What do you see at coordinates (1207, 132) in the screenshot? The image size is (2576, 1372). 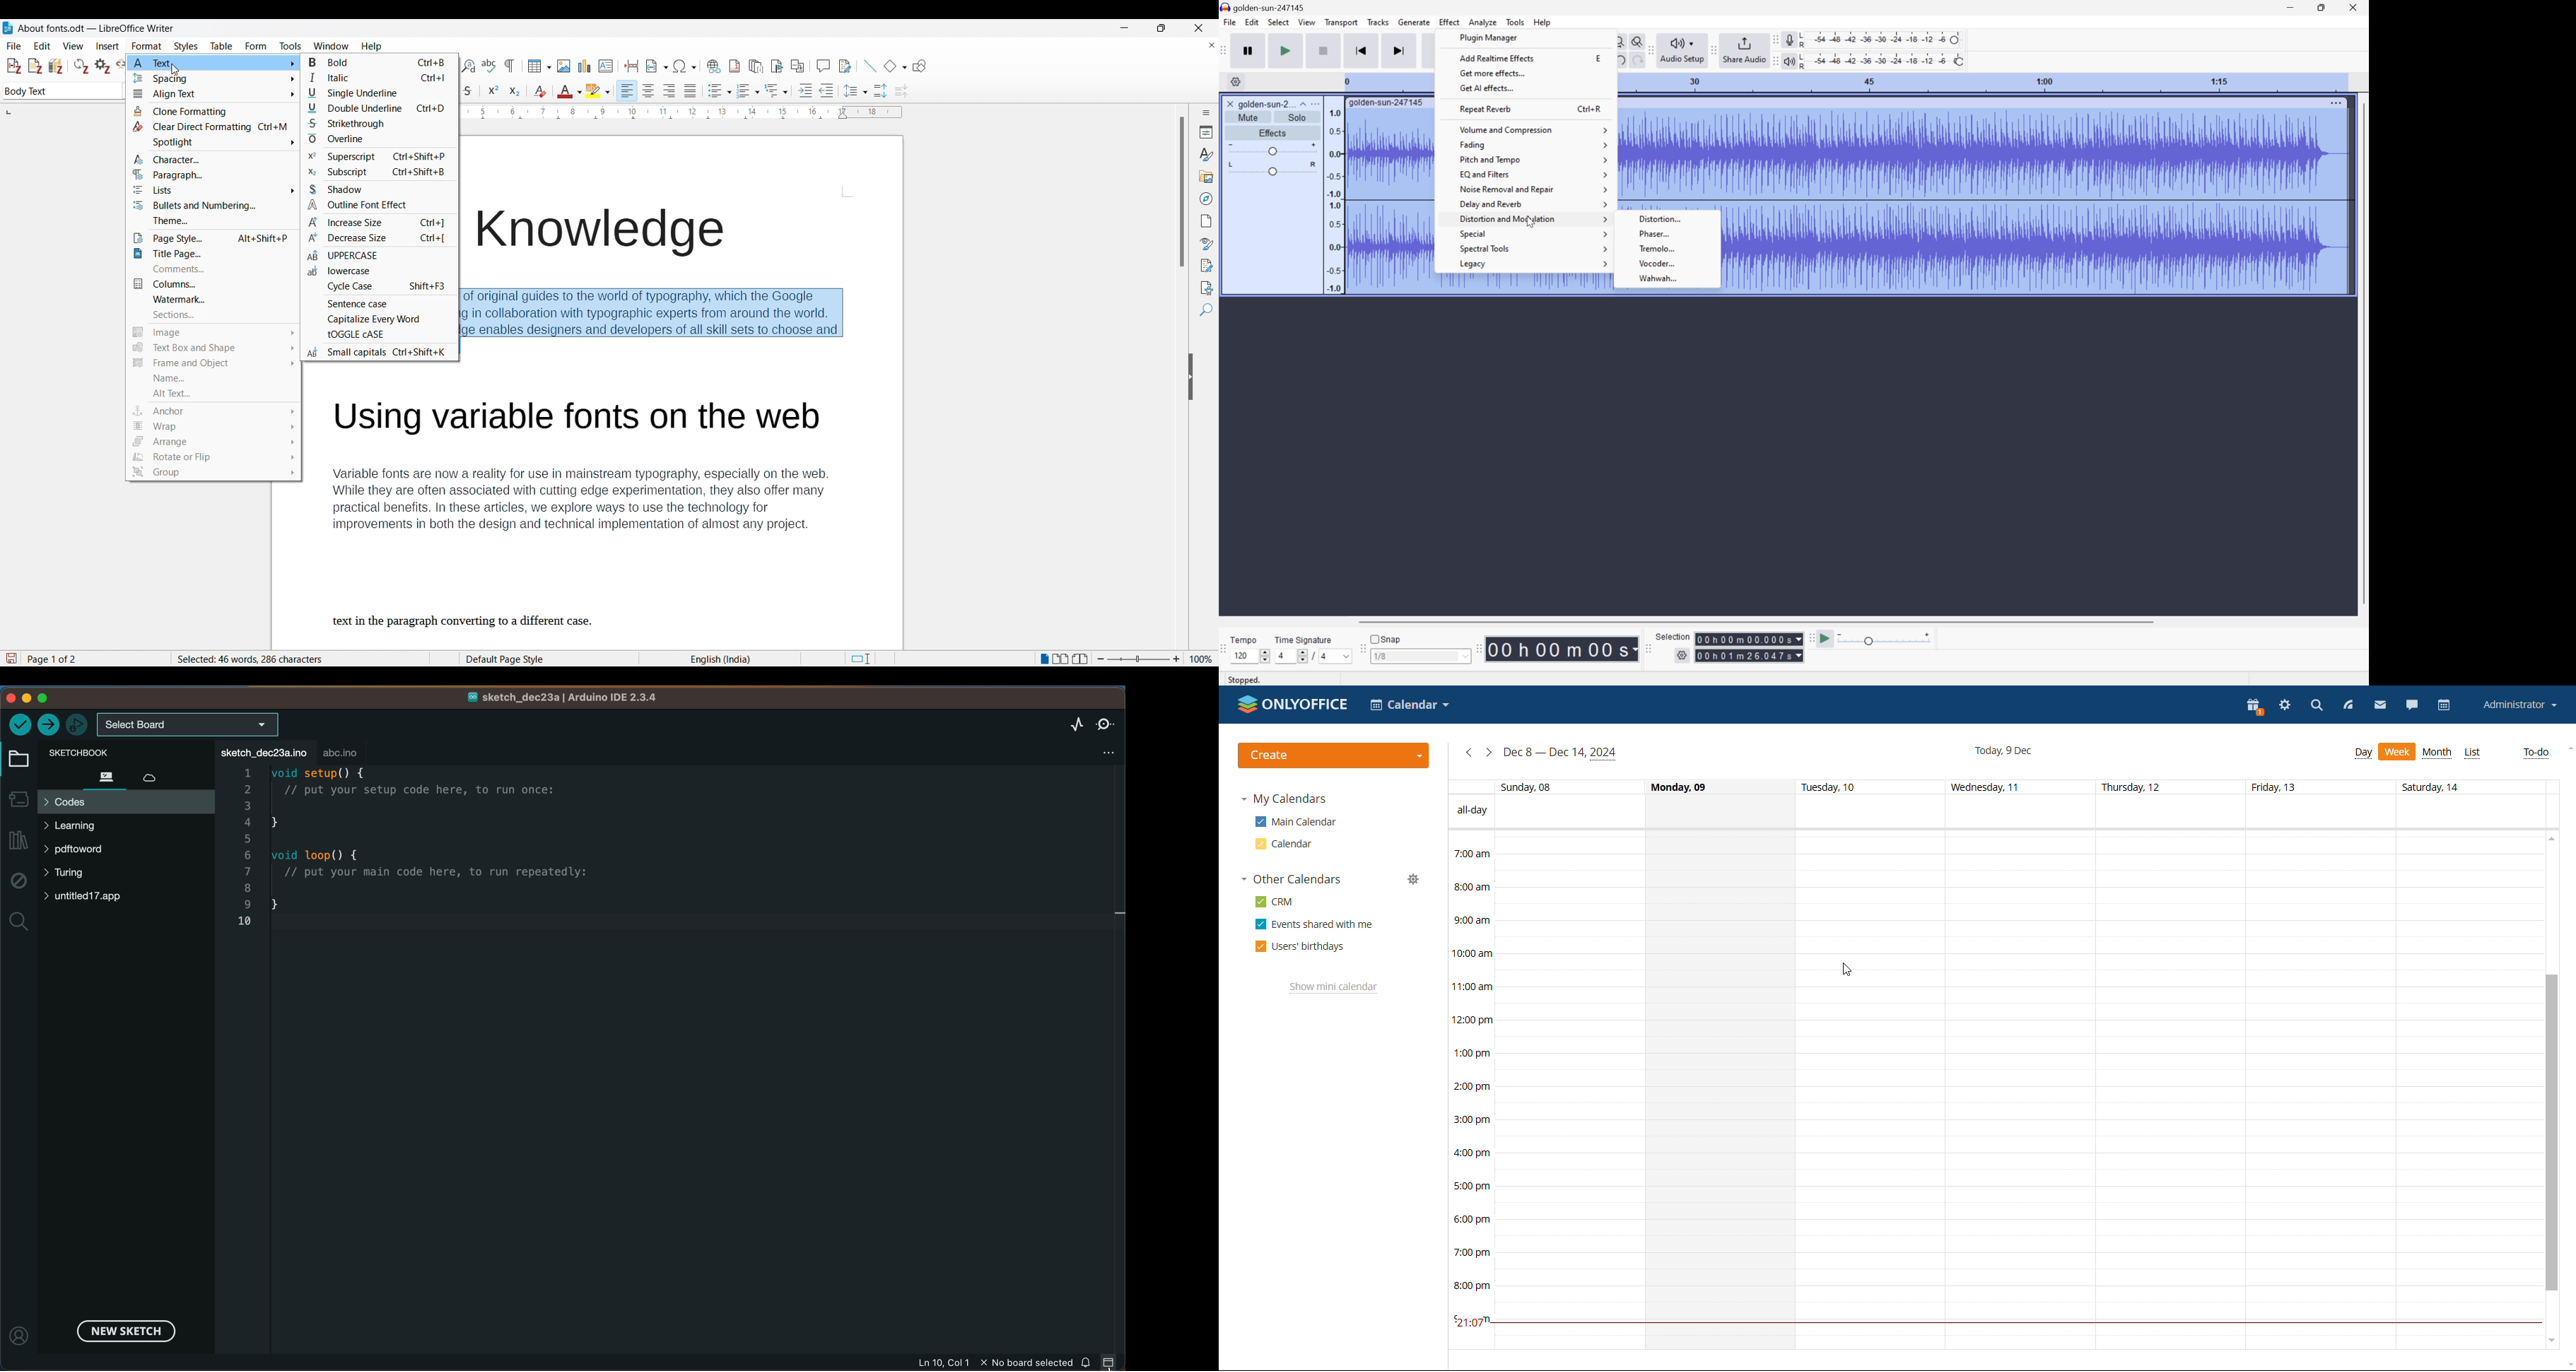 I see `Properties` at bounding box center [1207, 132].